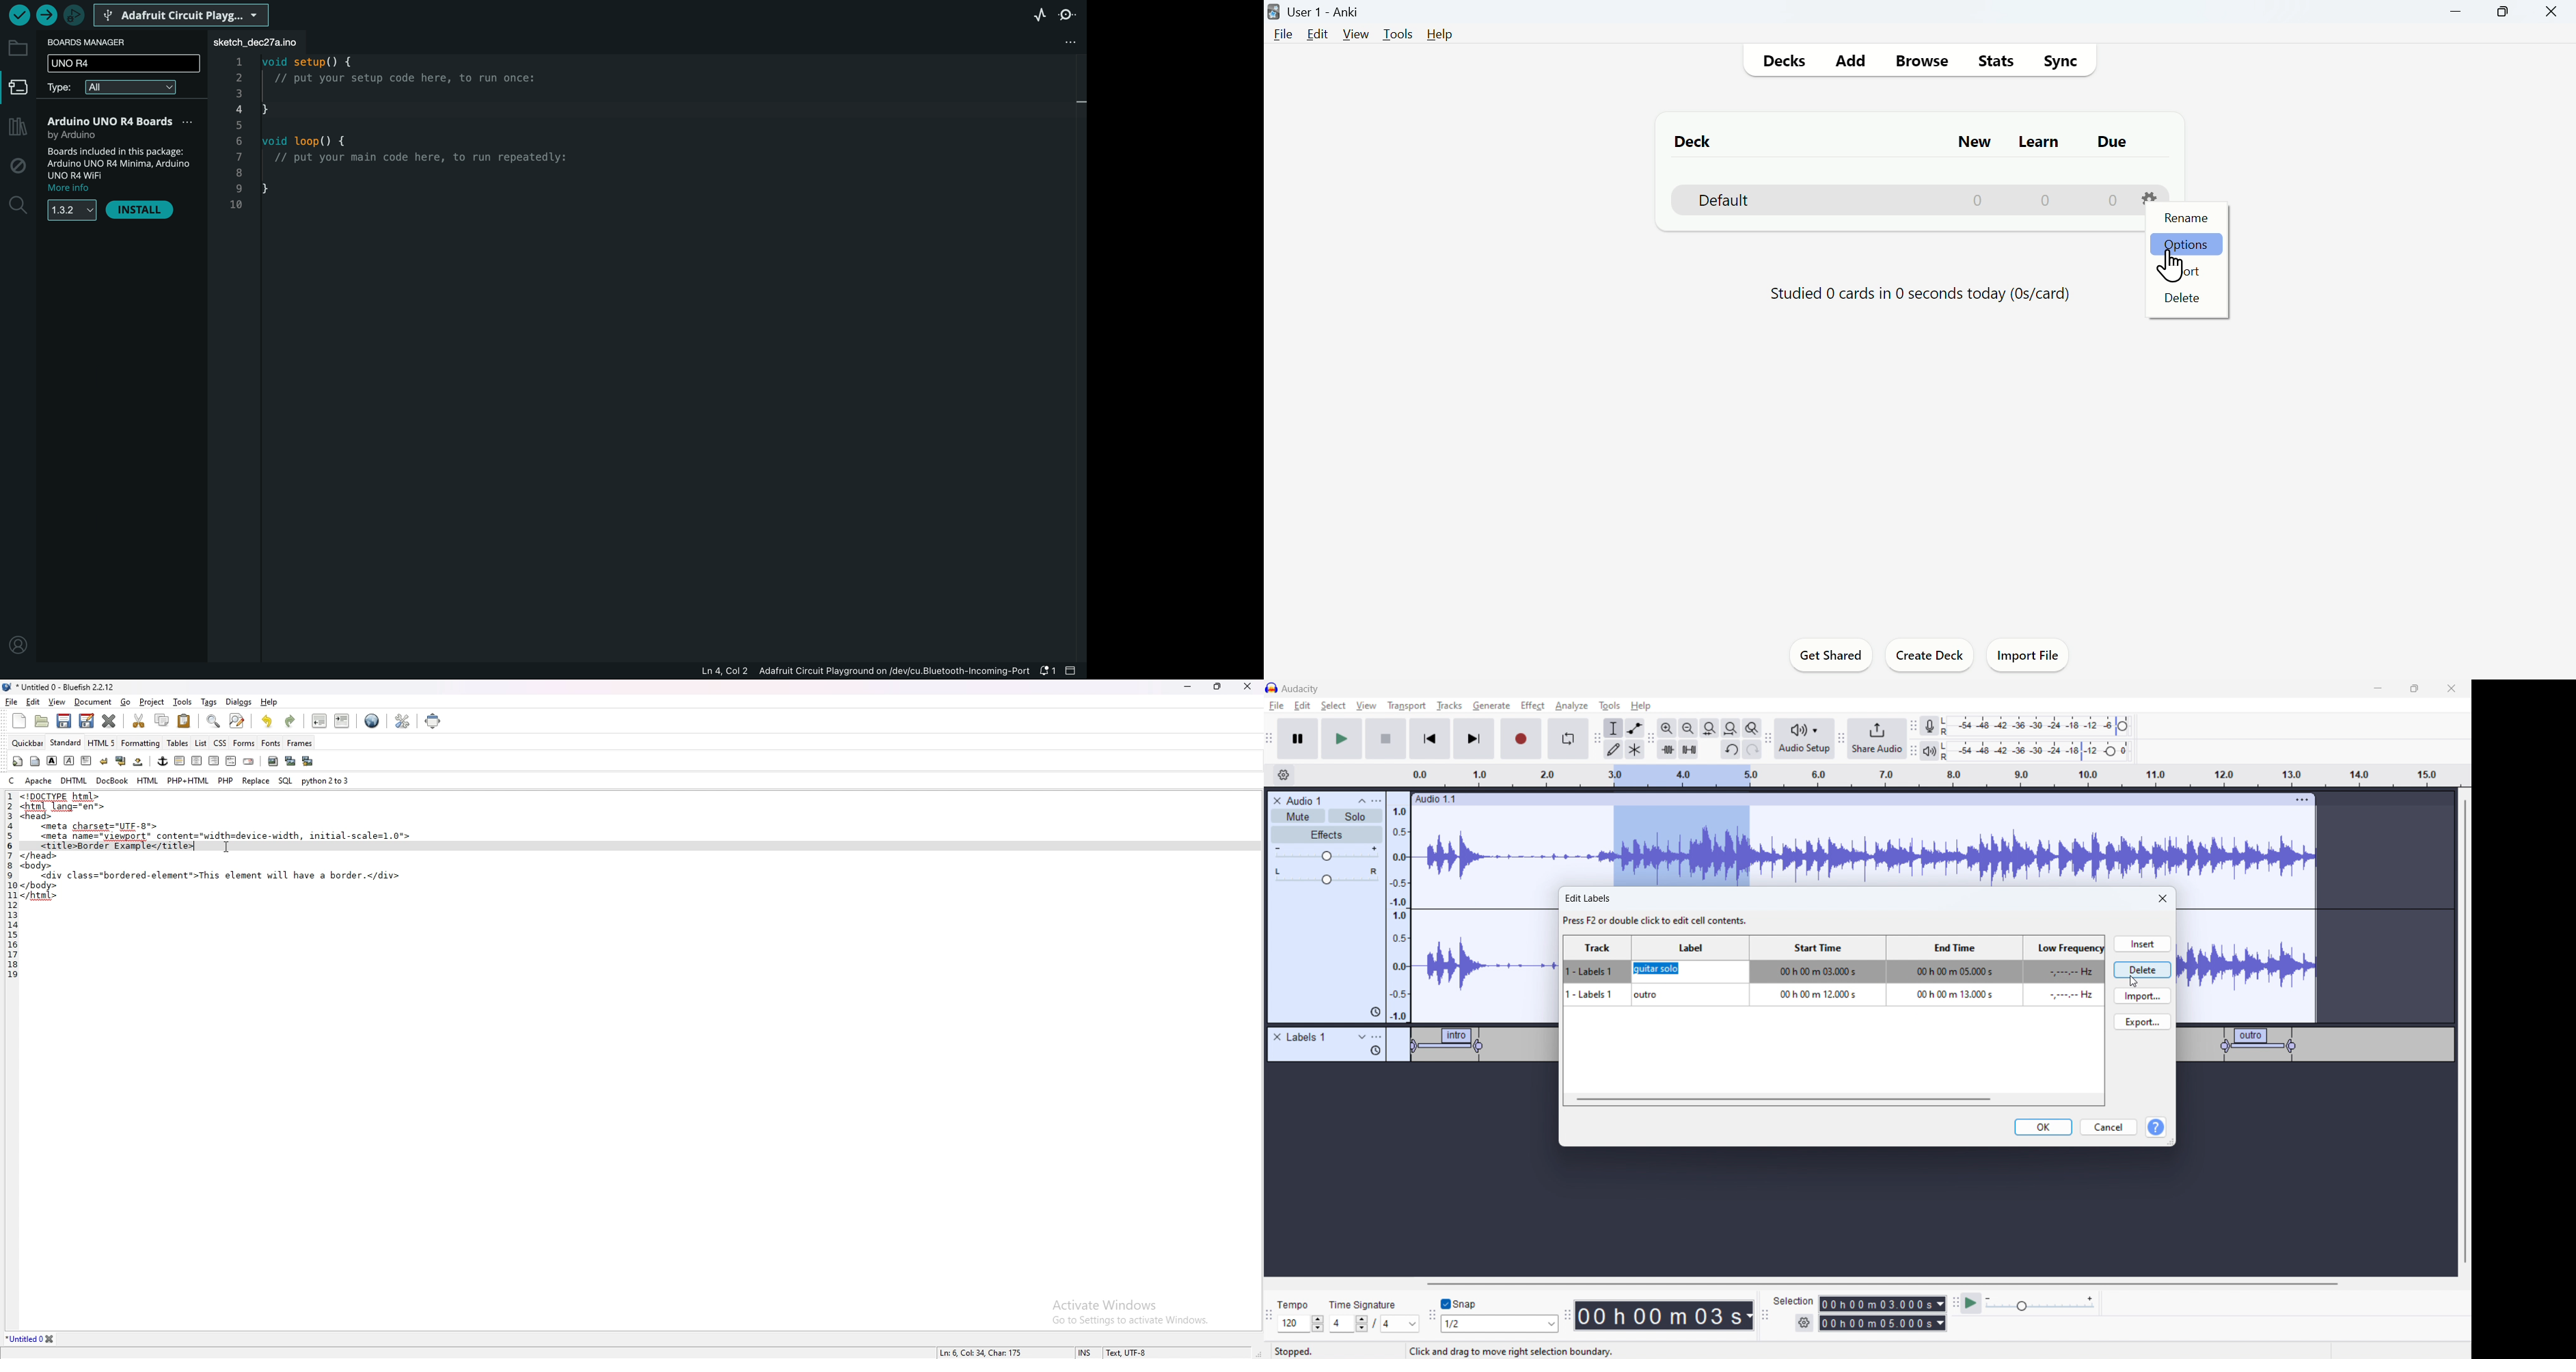 This screenshot has width=2576, height=1372. Describe the element at coordinates (1884, 1284) in the screenshot. I see `horizontal scrollbar` at that location.